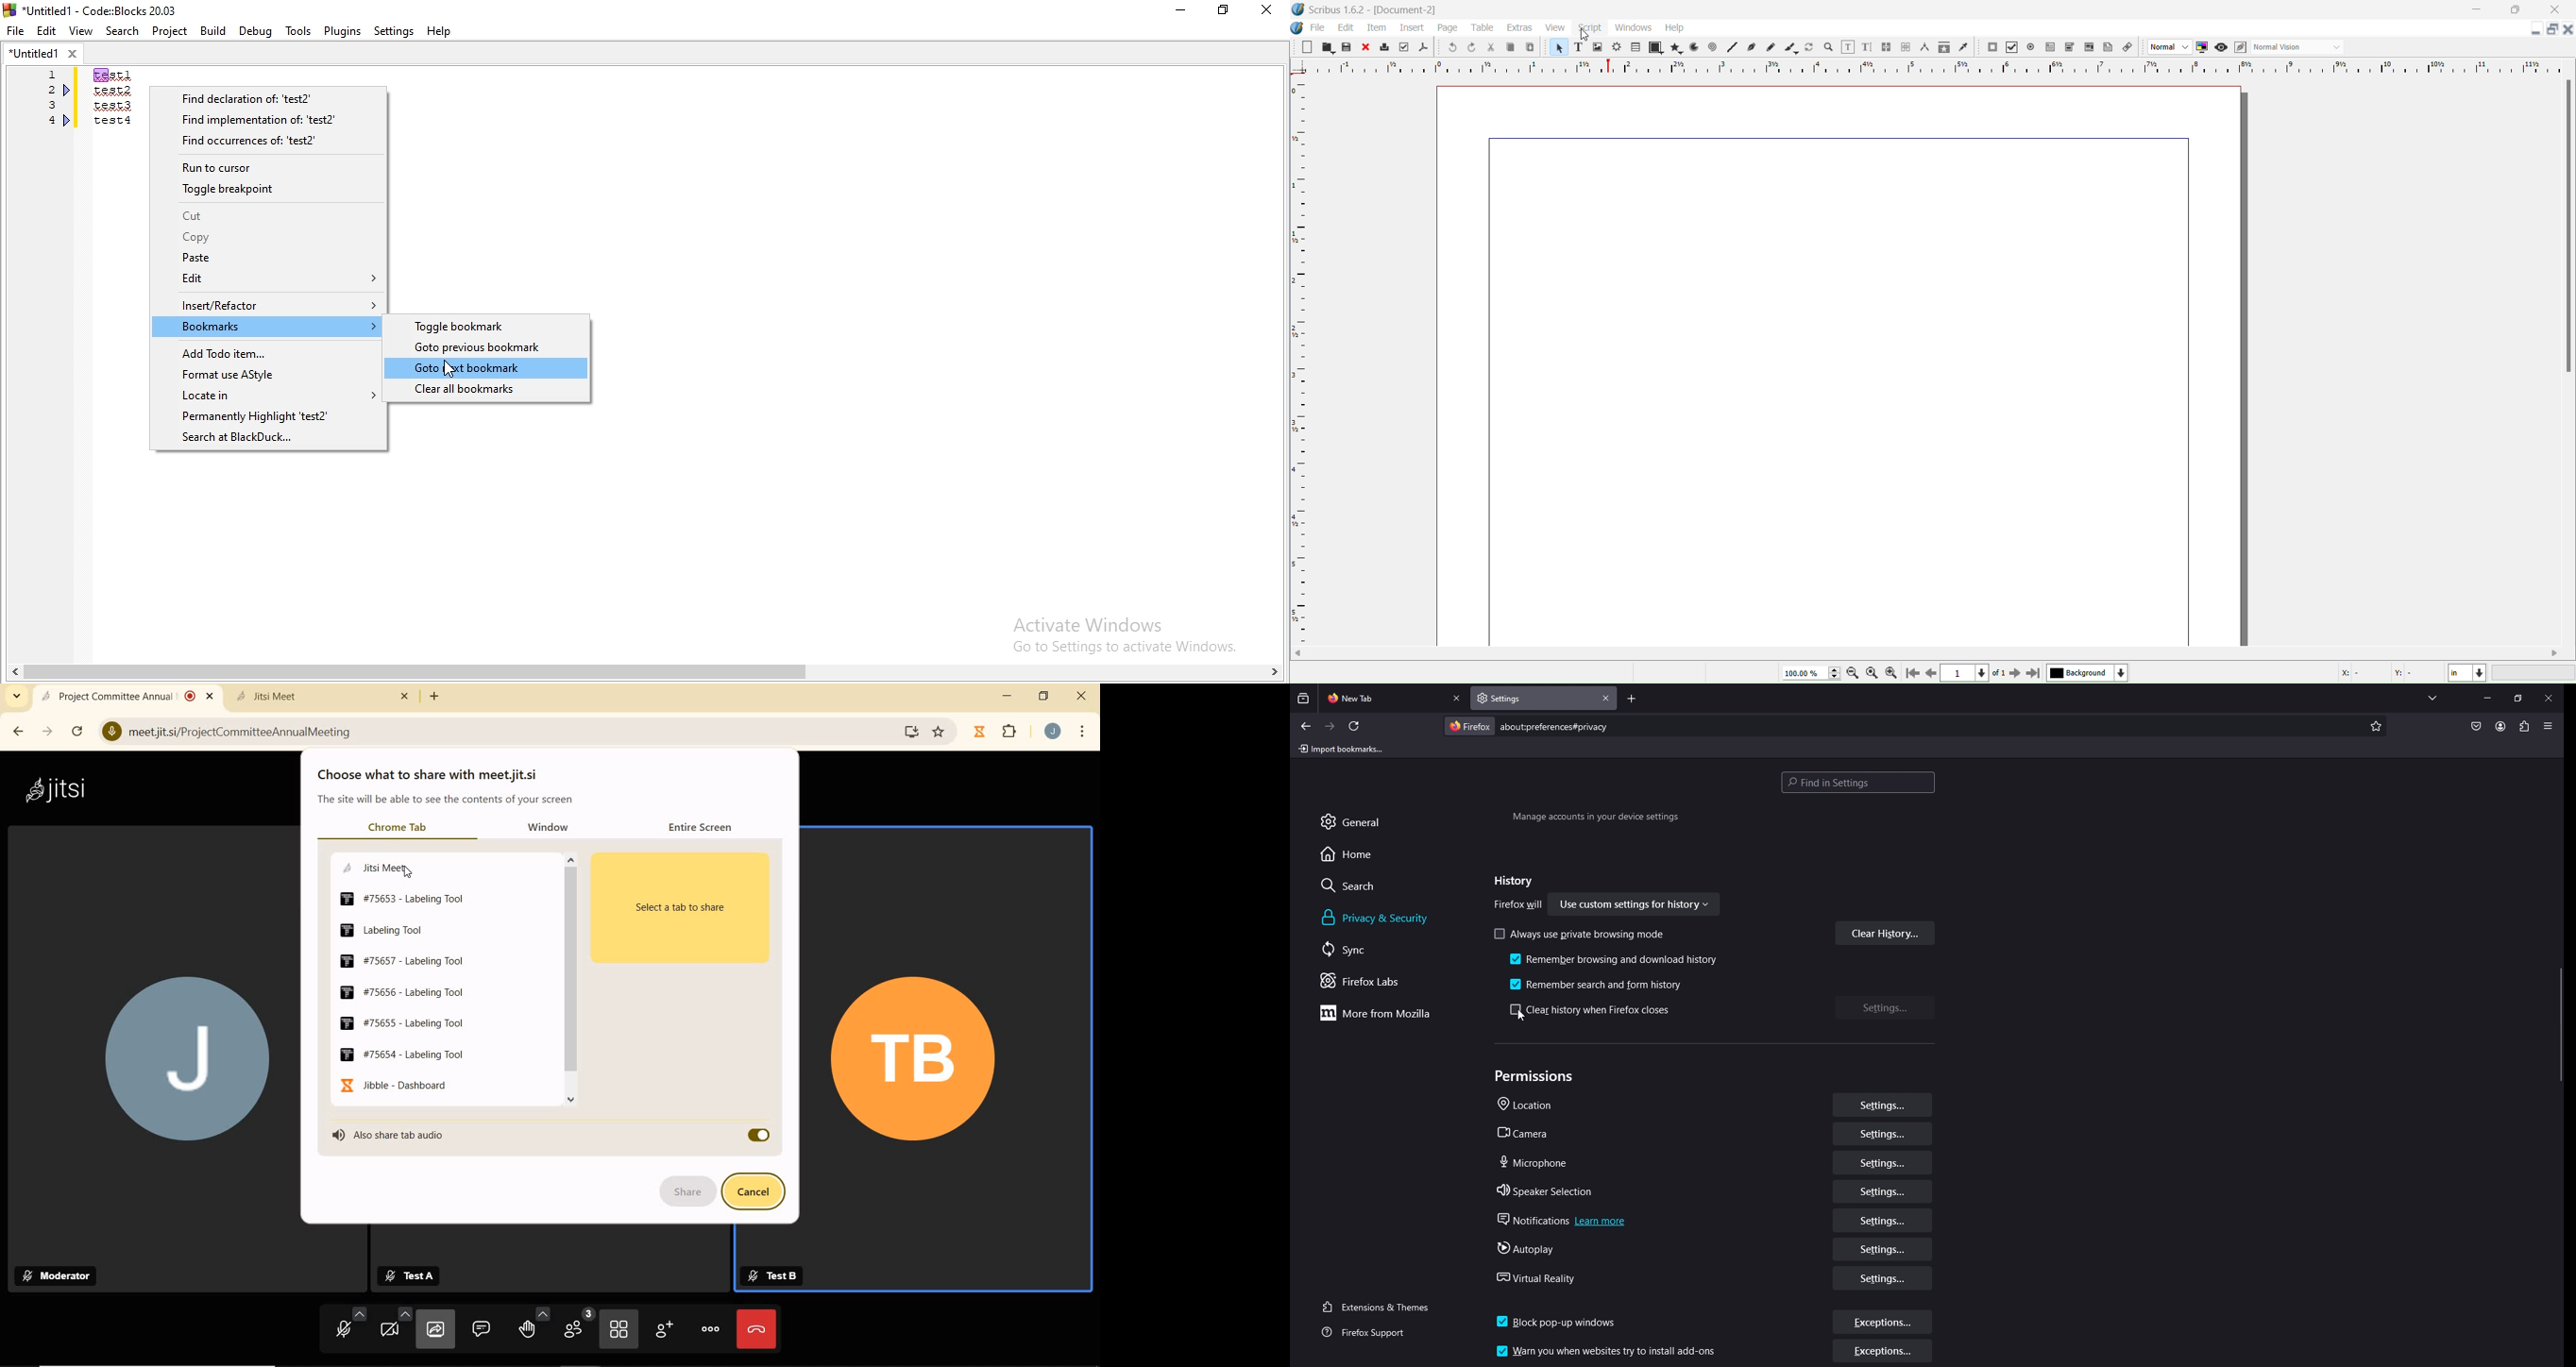 This screenshot has height=1372, width=2576. Describe the element at coordinates (1886, 933) in the screenshot. I see `clear history` at that location.